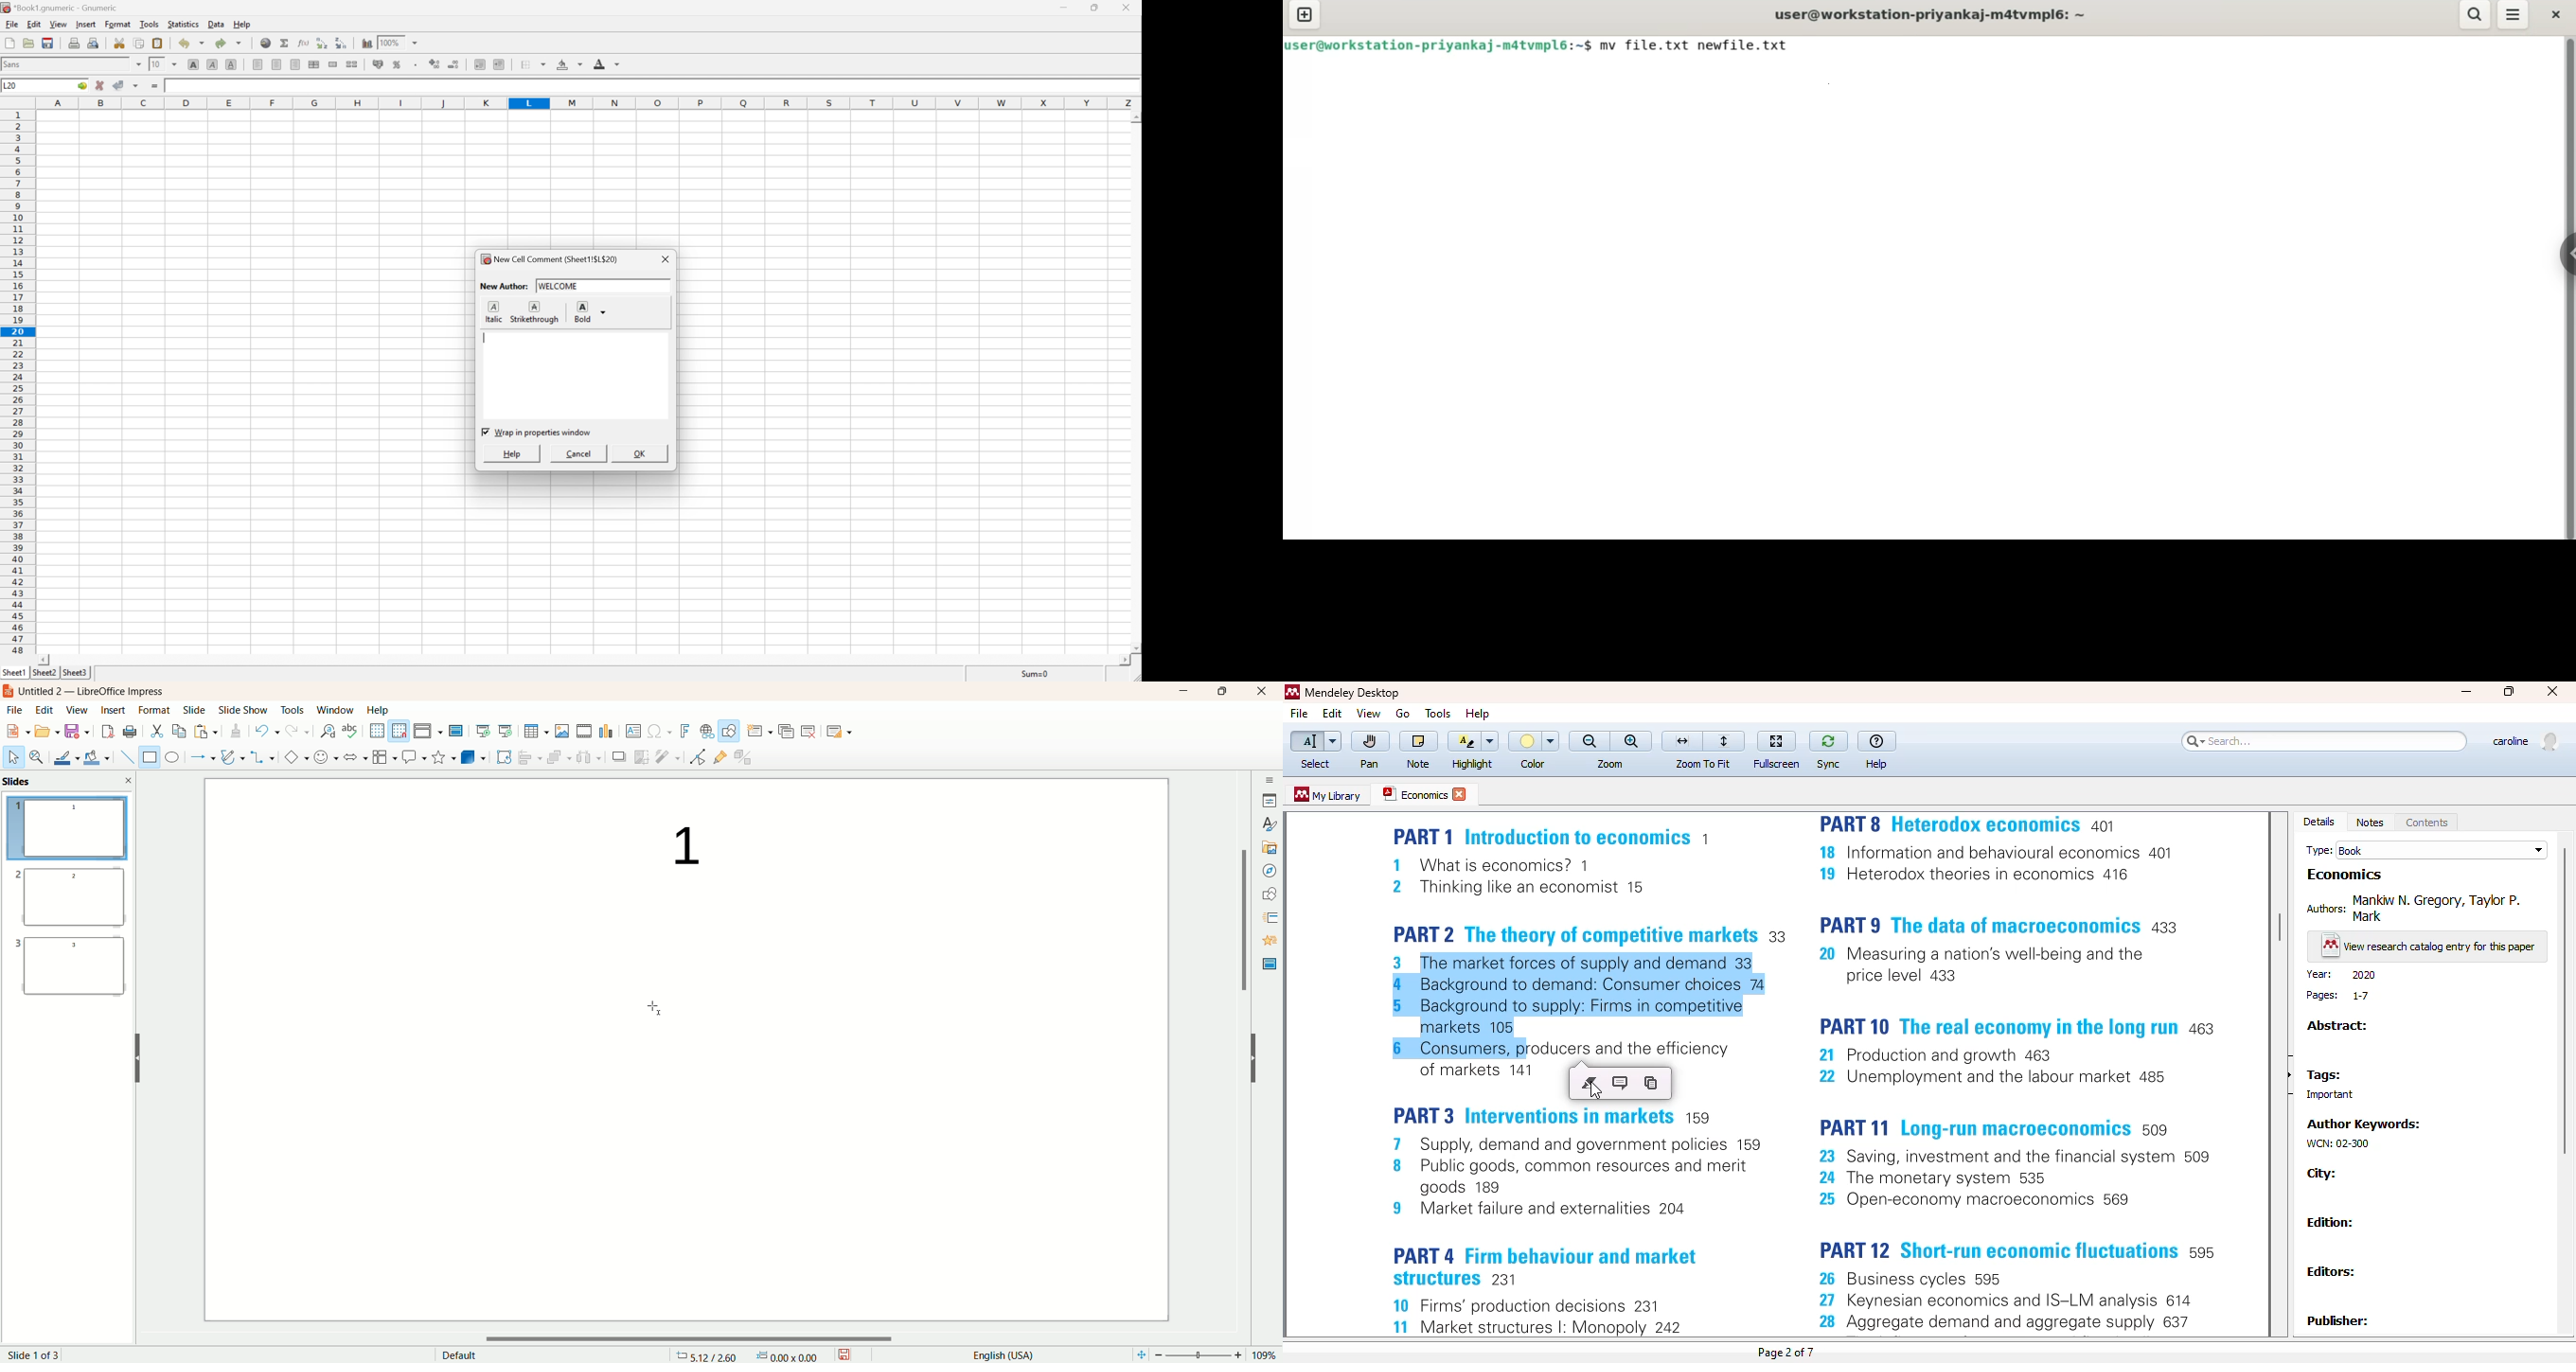  I want to click on file, so click(19, 710).